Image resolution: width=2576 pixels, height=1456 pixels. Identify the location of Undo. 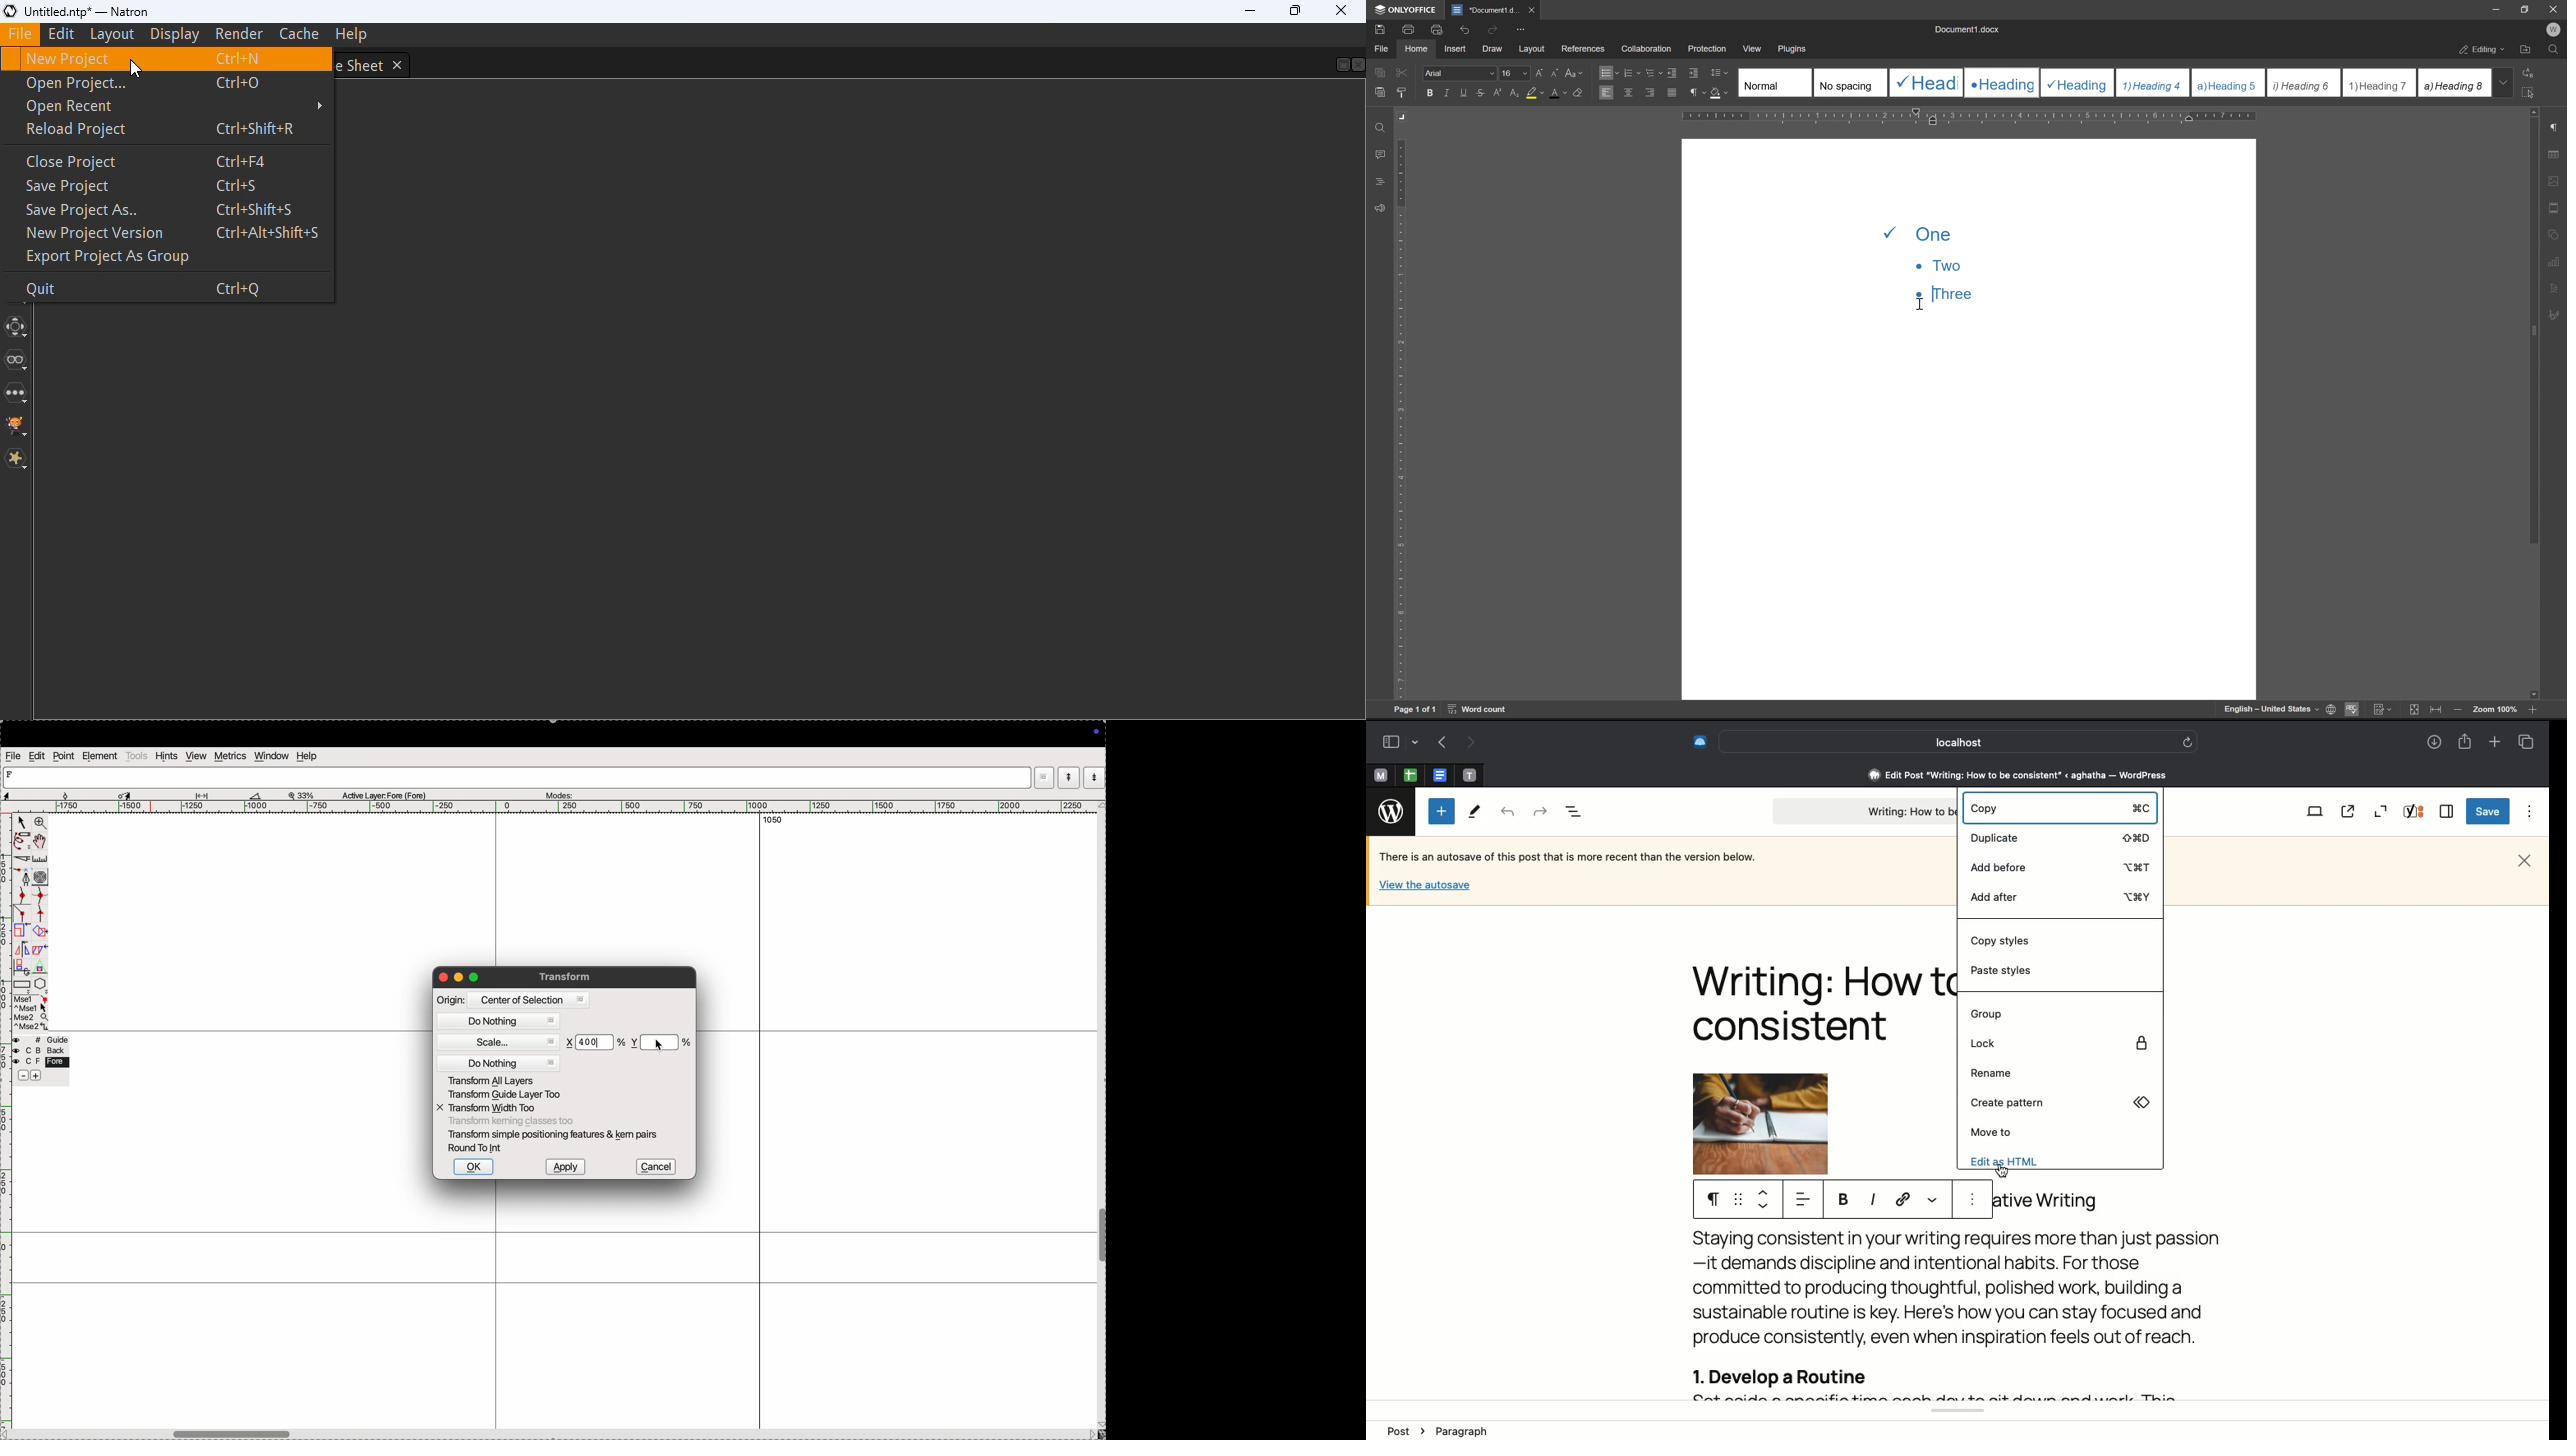
(1508, 813).